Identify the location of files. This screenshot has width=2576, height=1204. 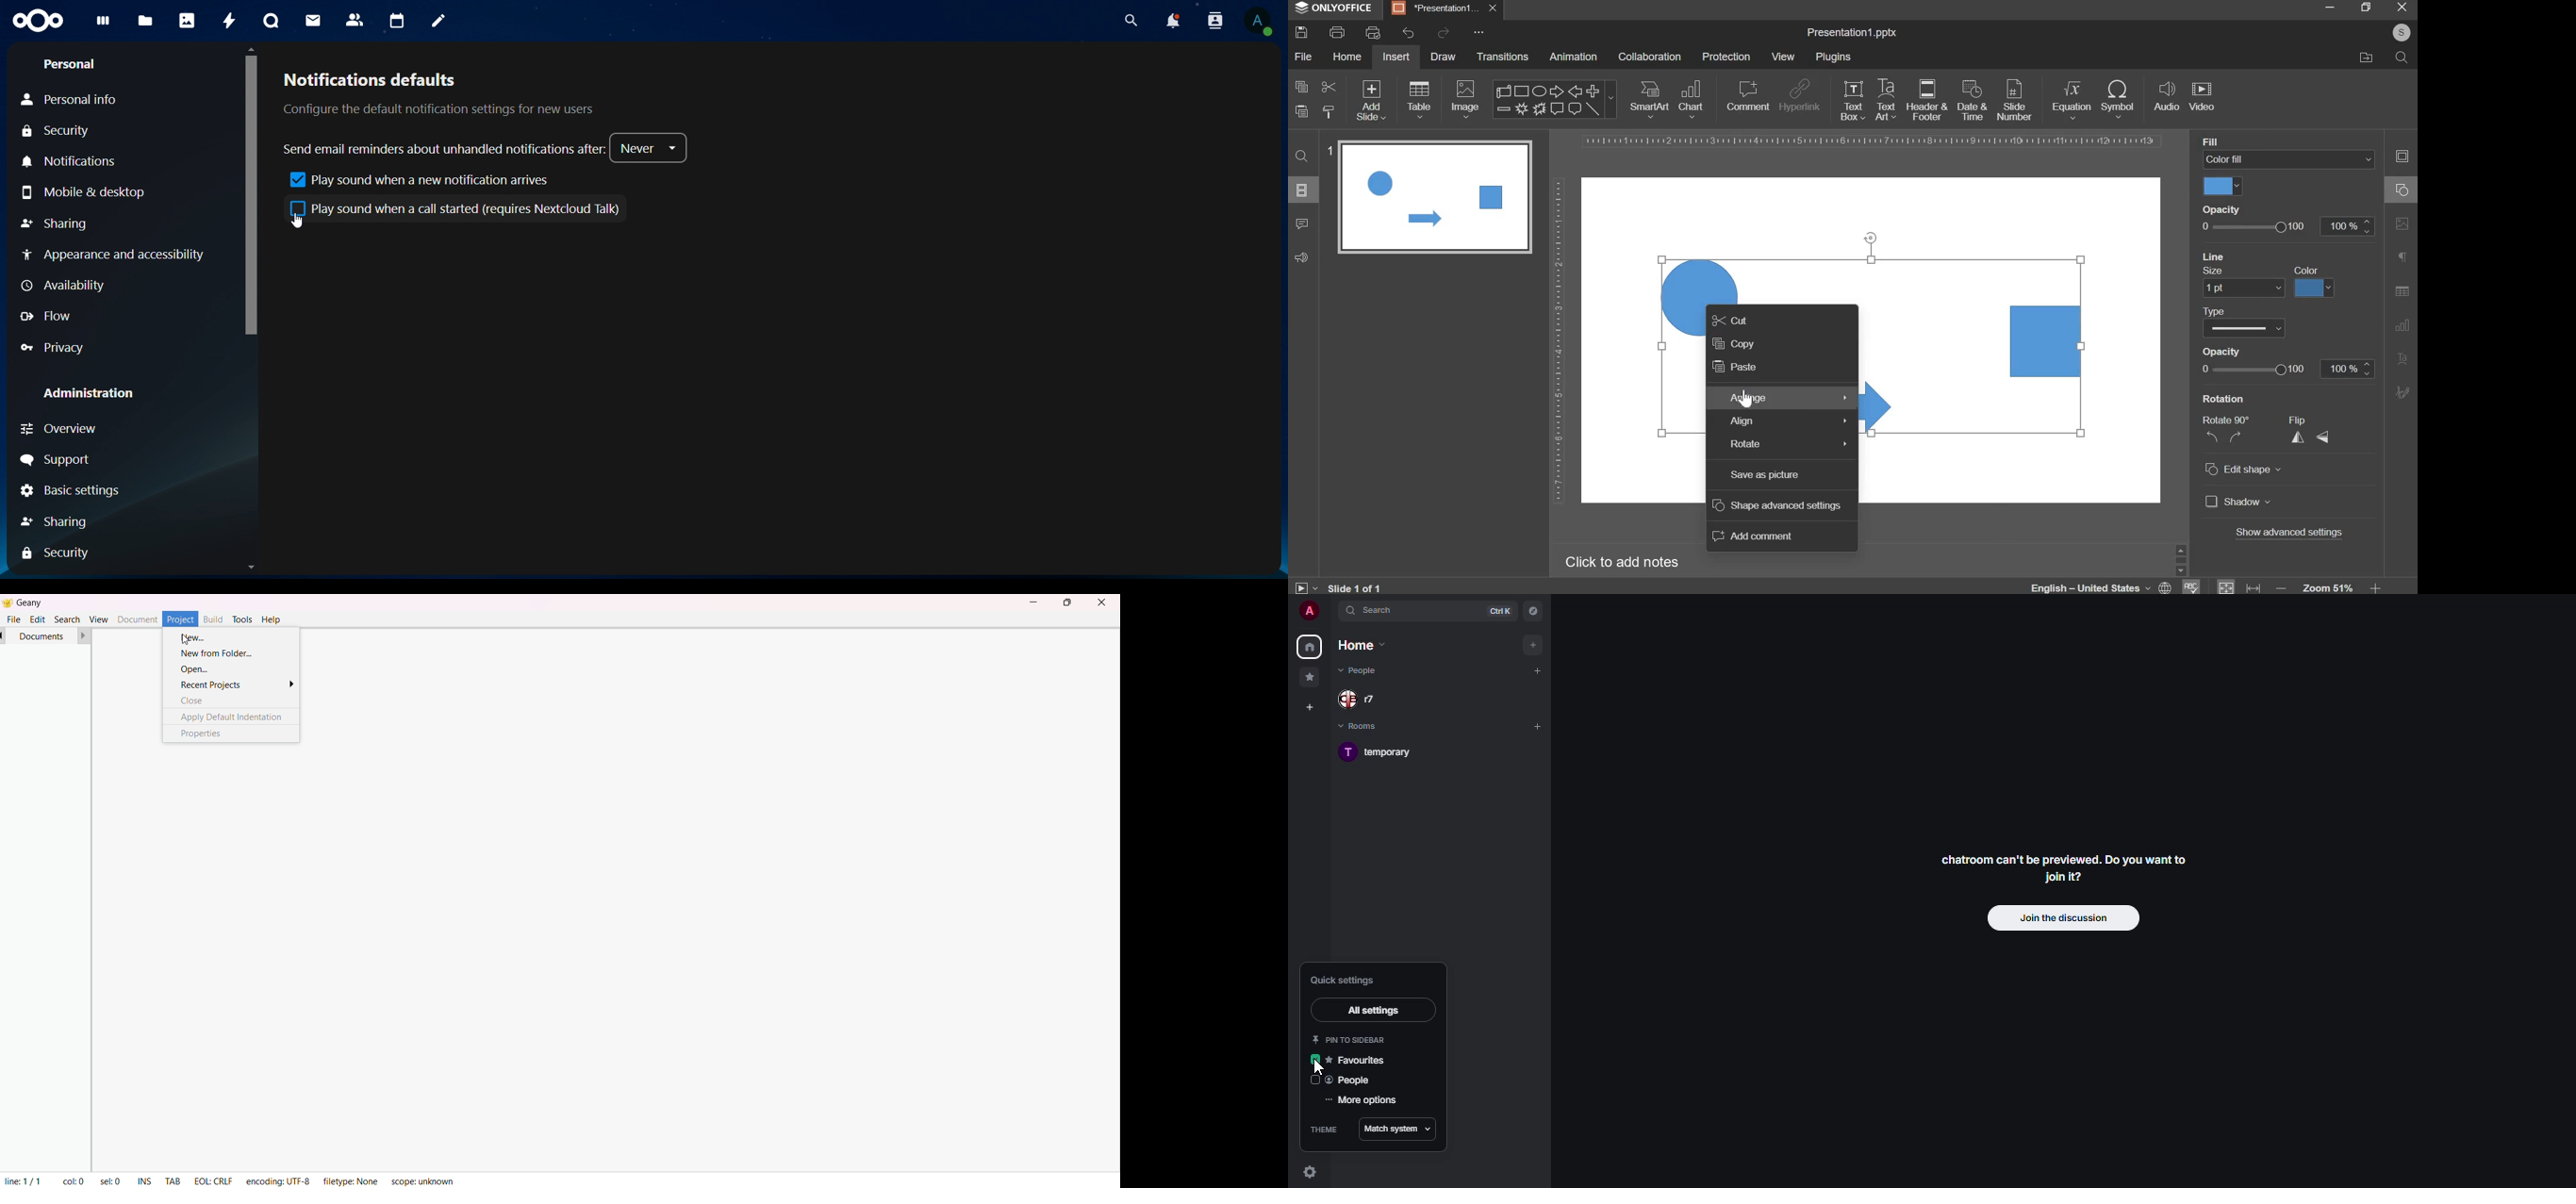
(145, 20).